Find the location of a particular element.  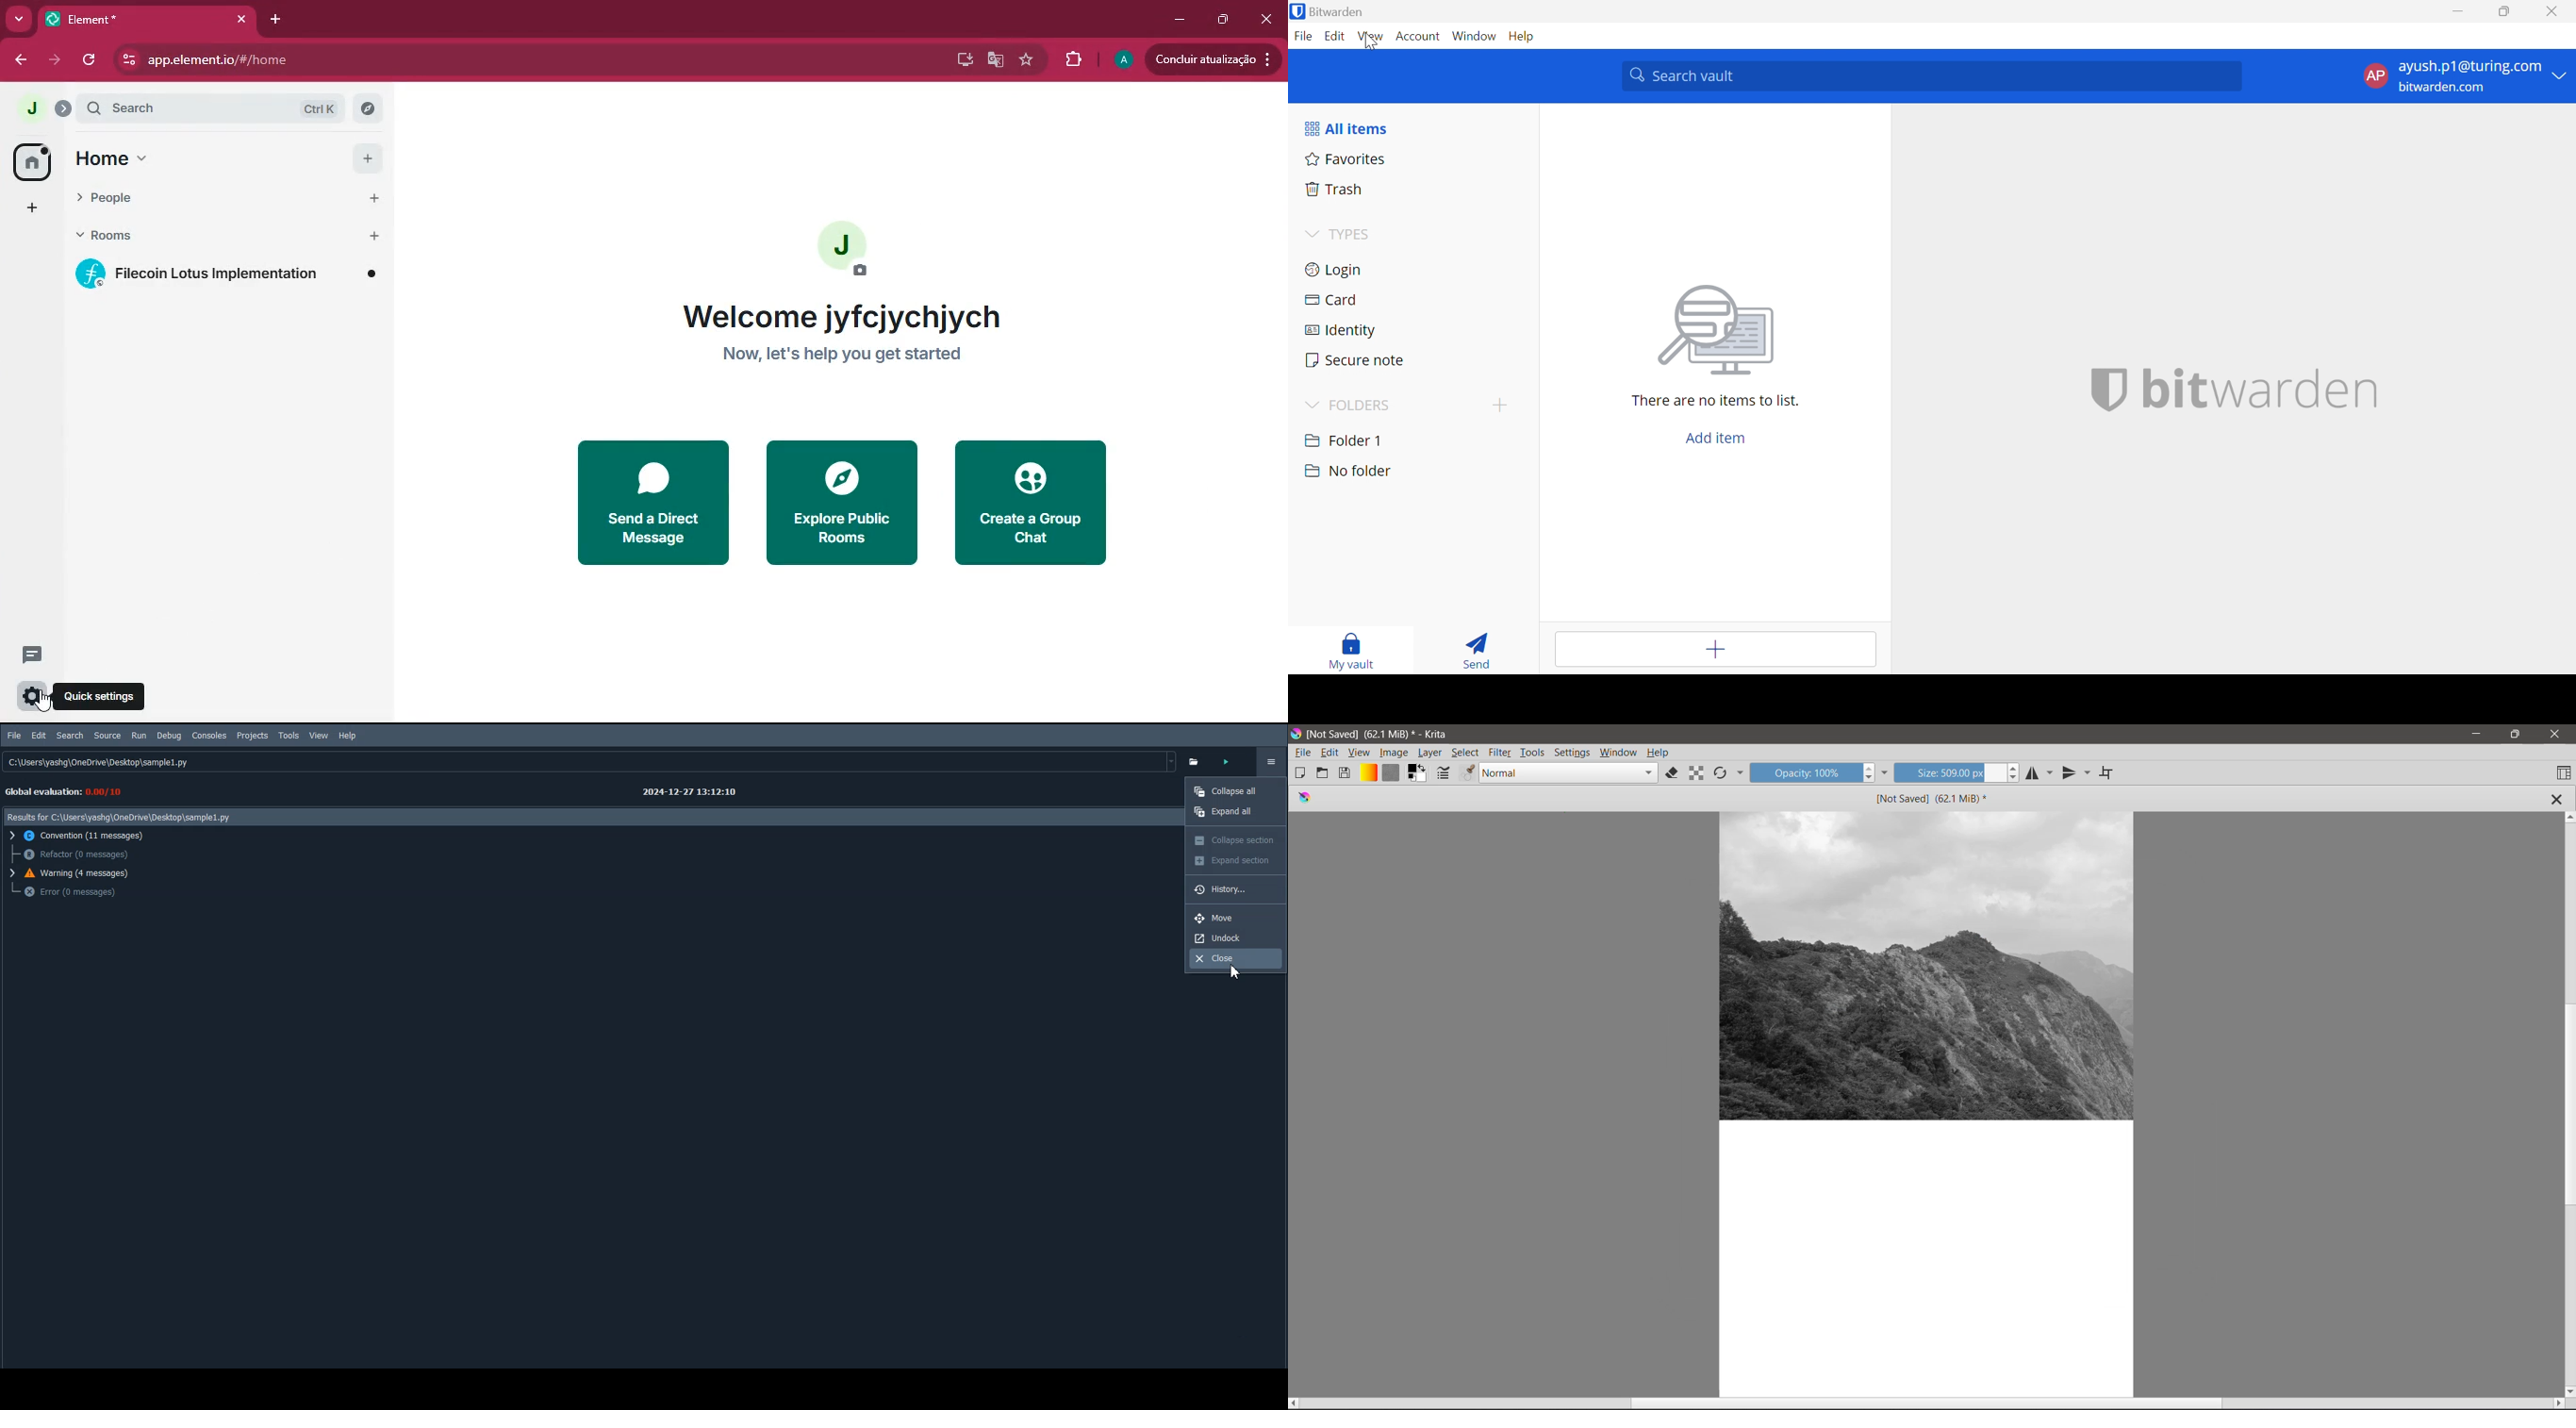

Close Tab is located at coordinates (2557, 799).